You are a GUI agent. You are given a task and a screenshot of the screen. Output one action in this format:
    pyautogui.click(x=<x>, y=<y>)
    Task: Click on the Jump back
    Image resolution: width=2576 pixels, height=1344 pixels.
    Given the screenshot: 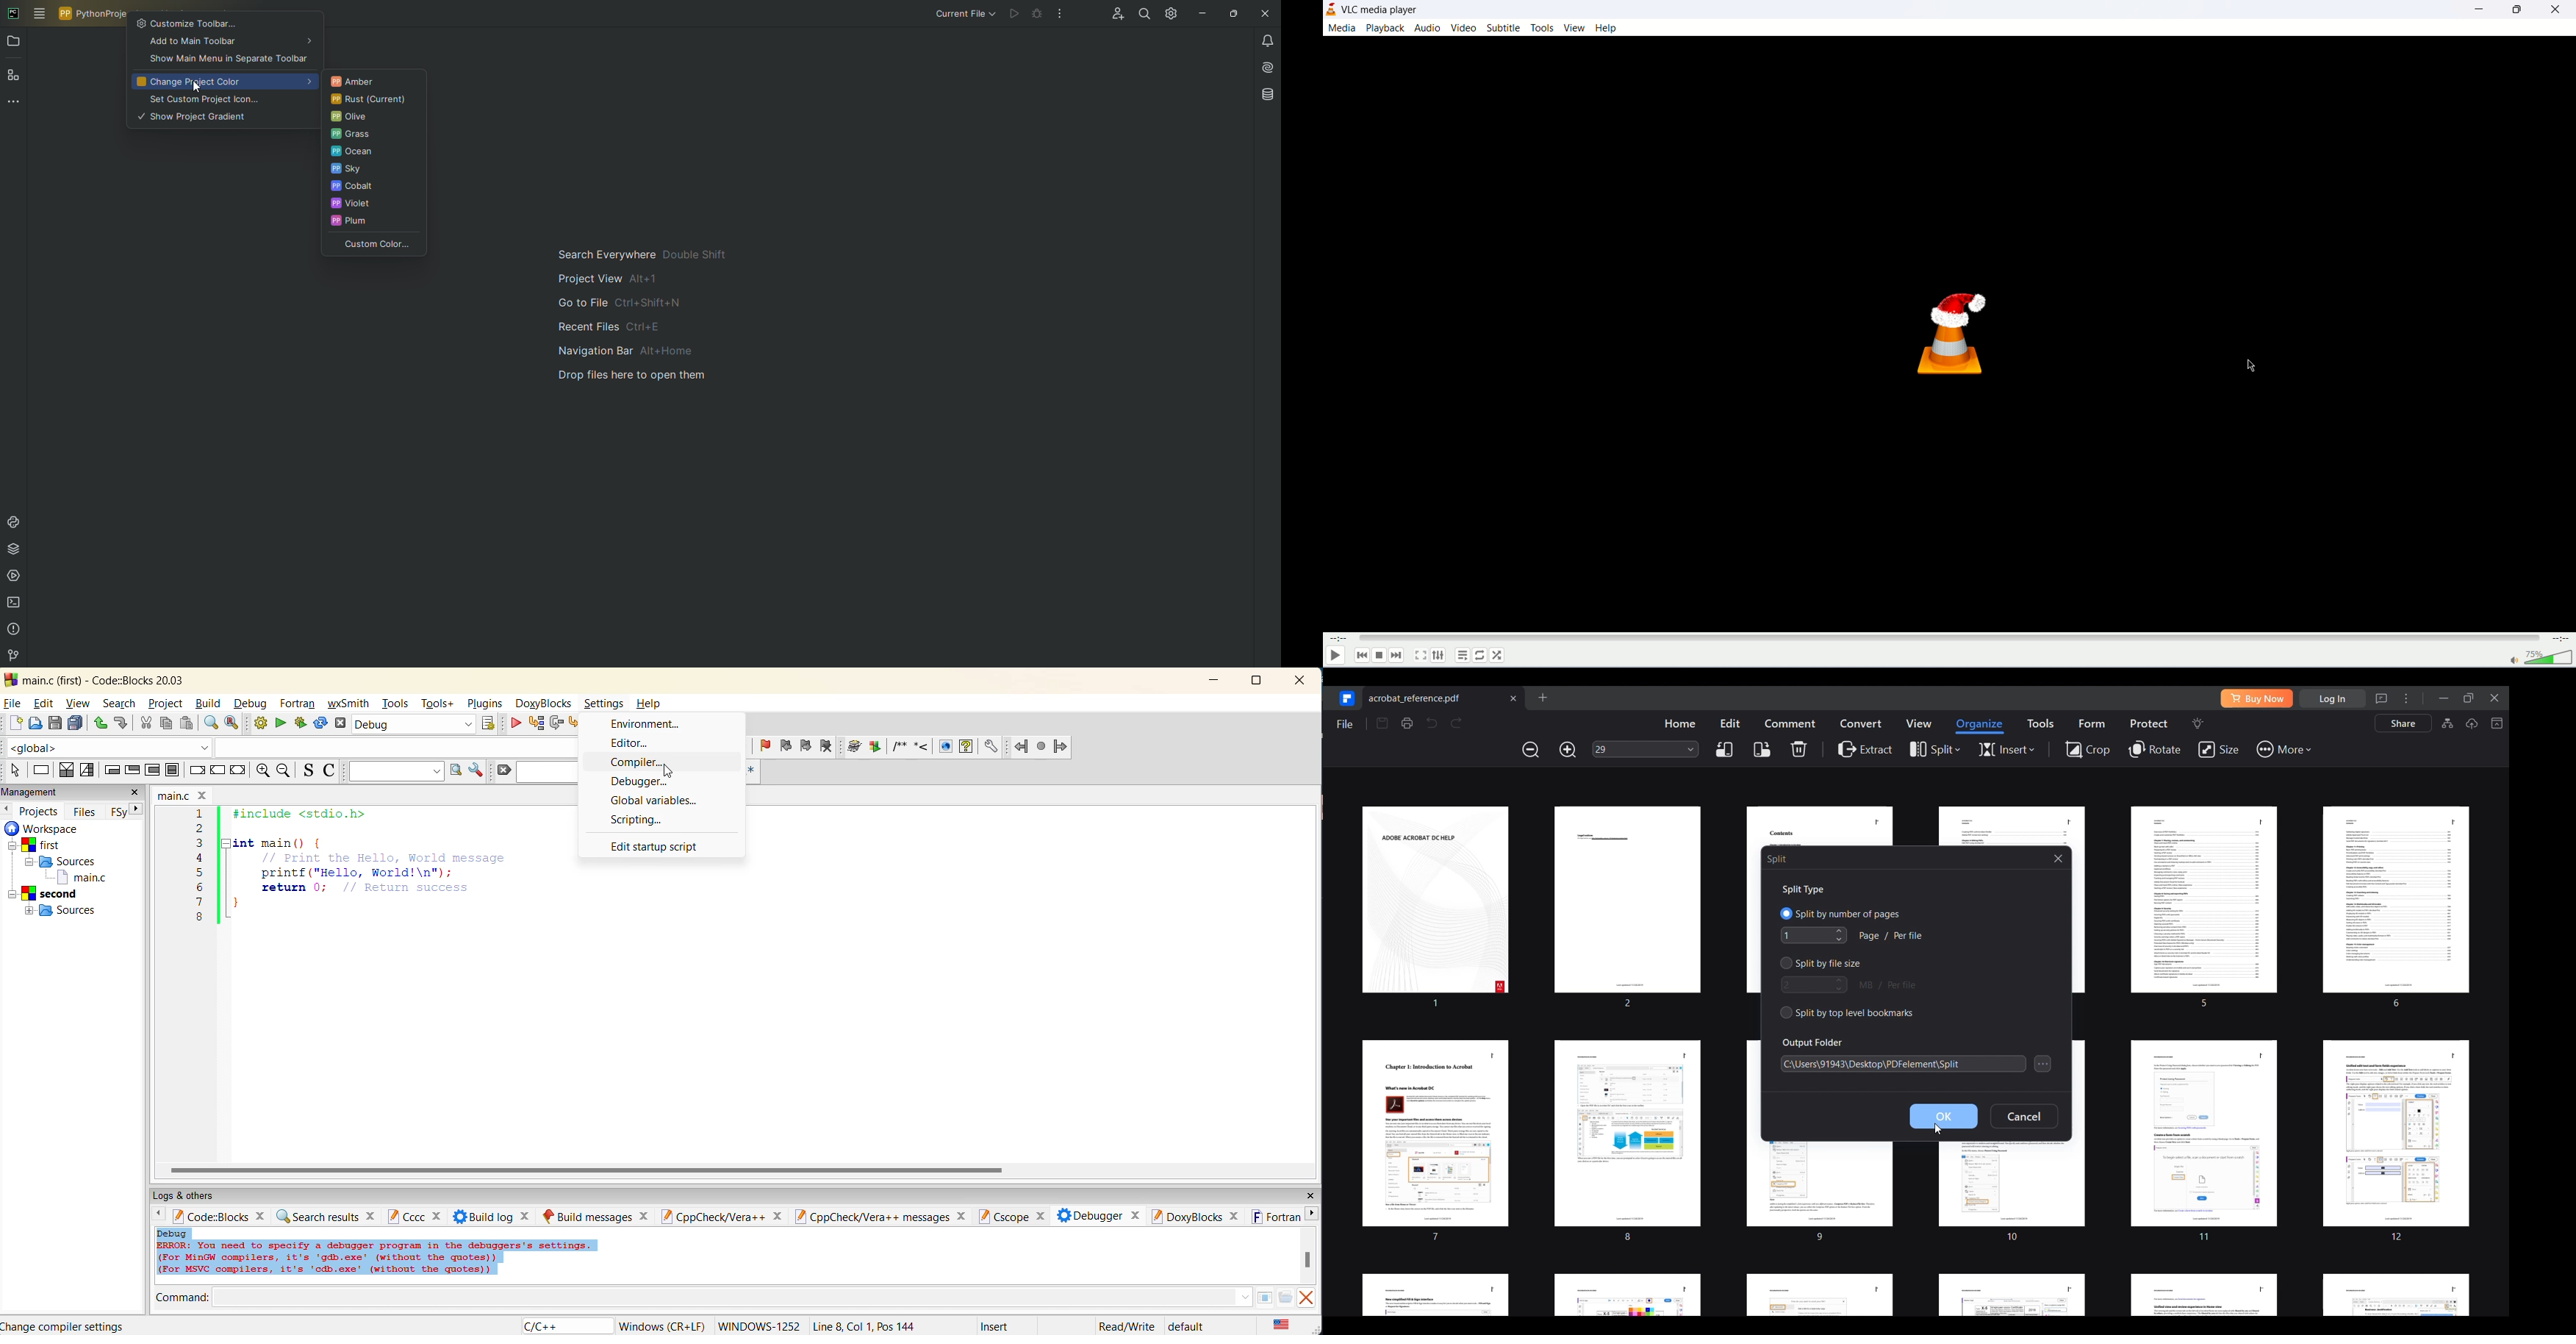 What is the action you would take?
    pyautogui.click(x=1019, y=747)
    